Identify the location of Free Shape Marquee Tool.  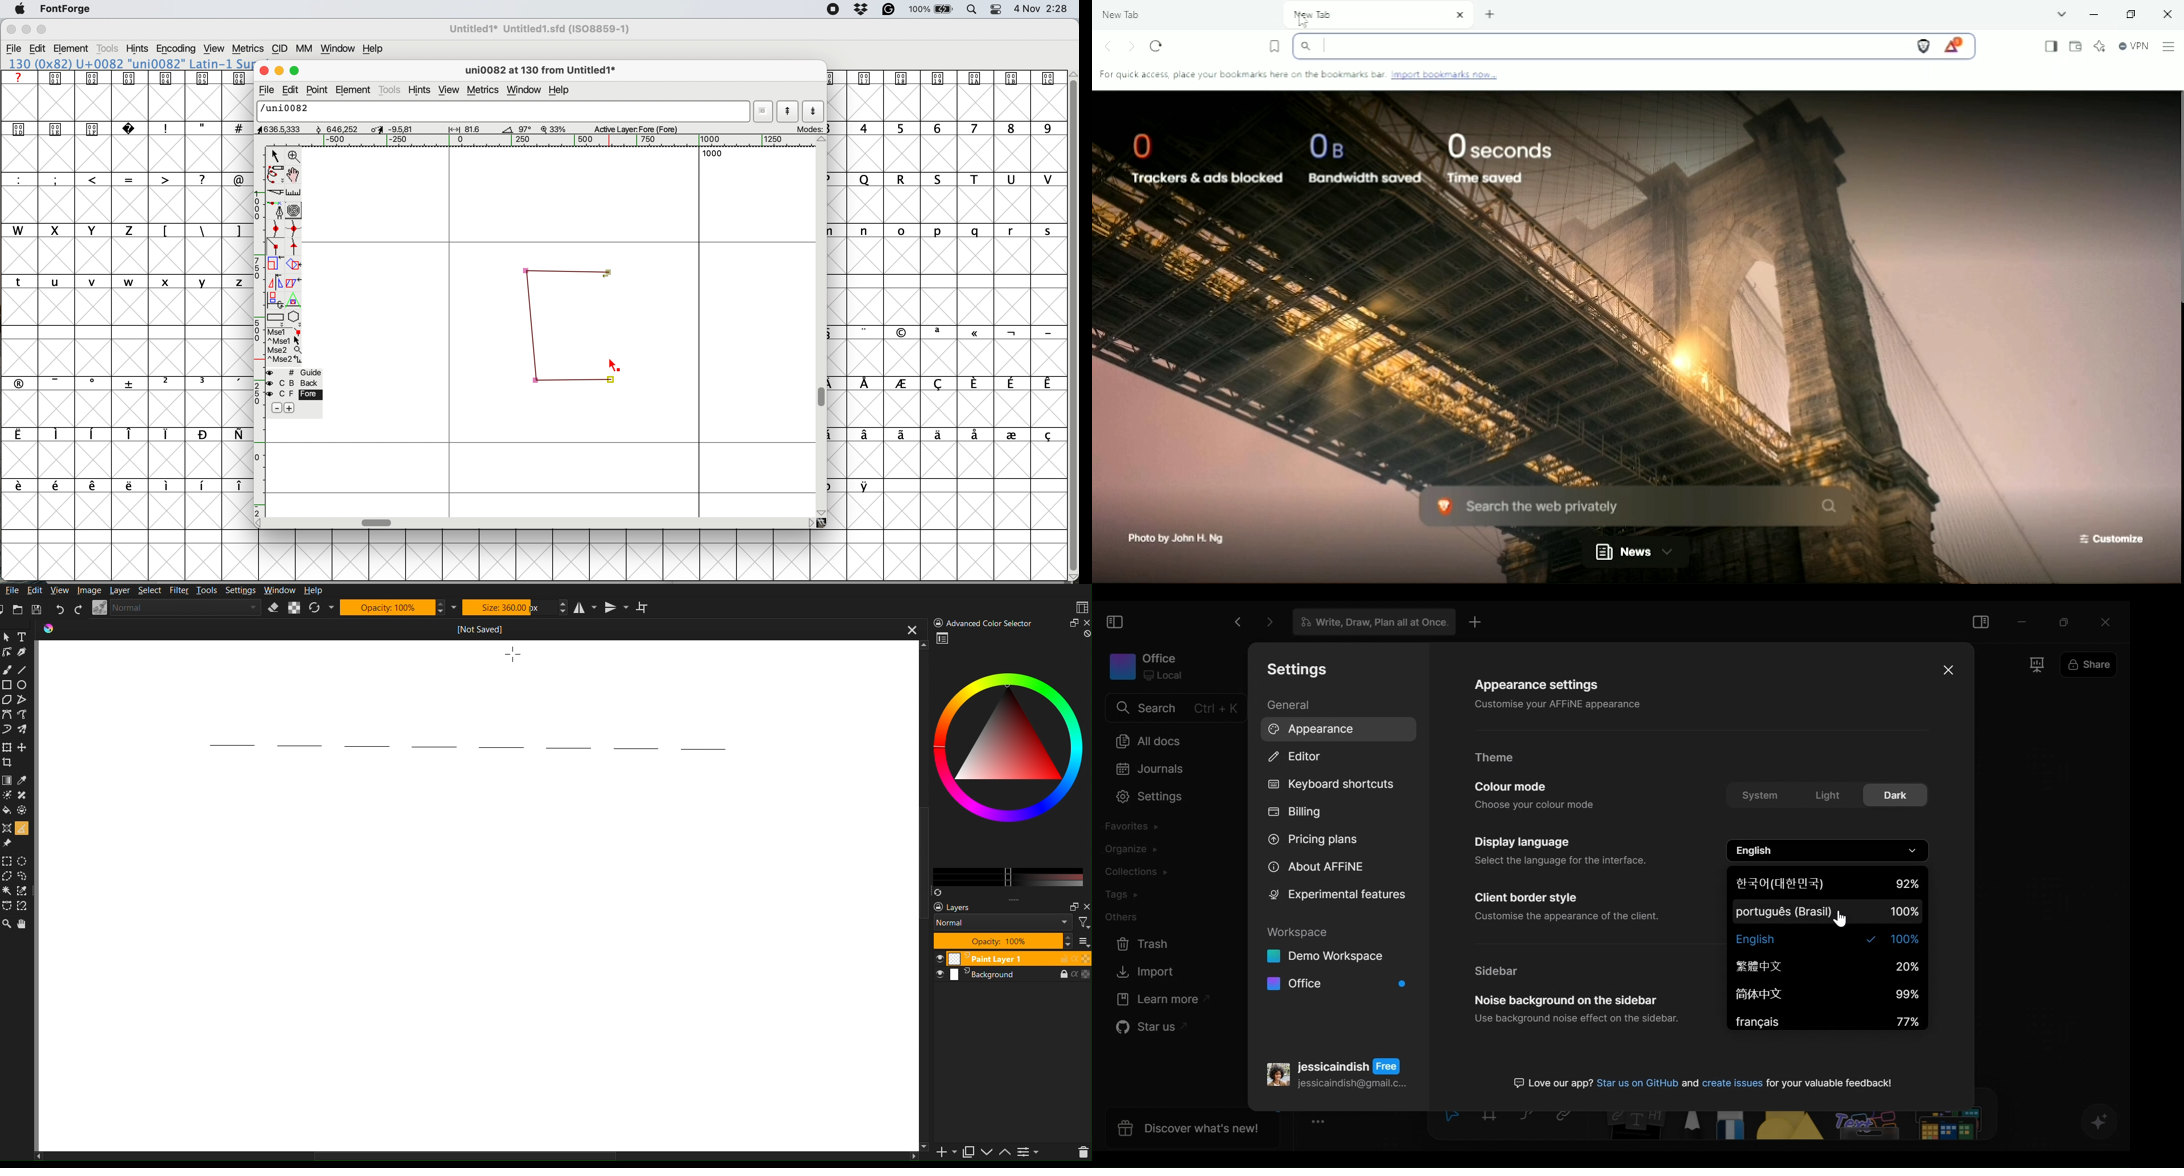
(24, 877).